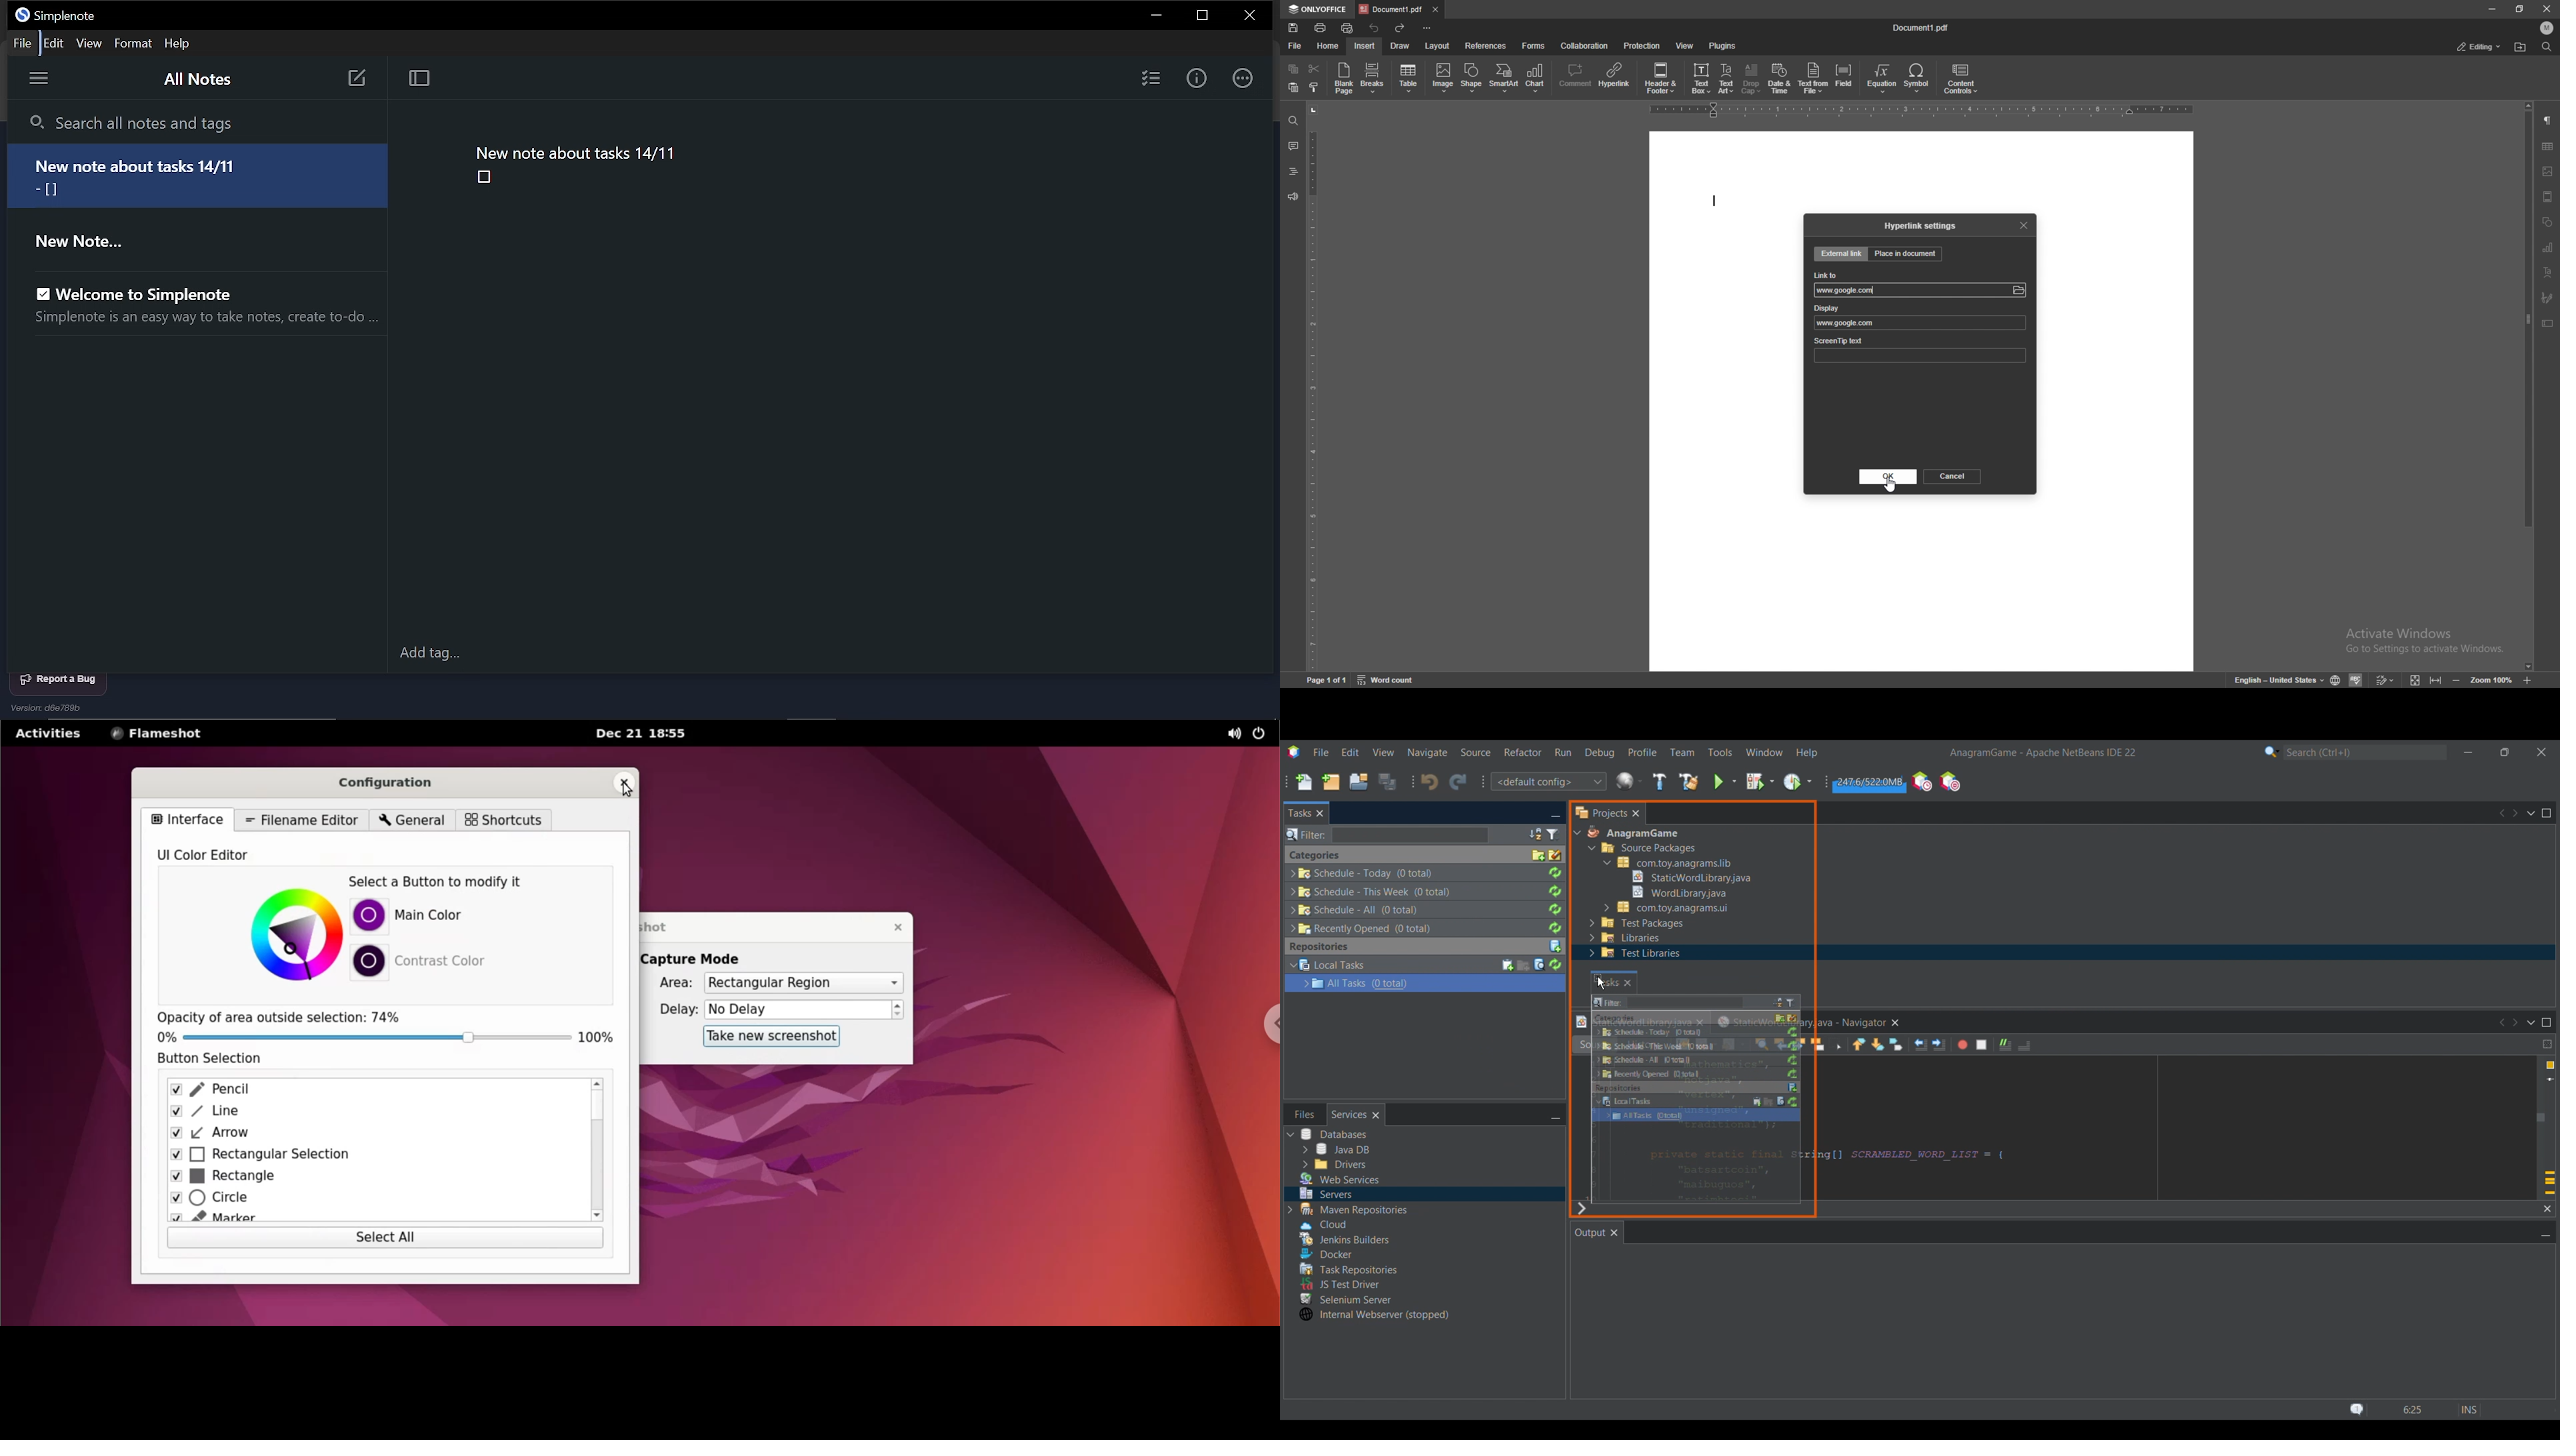 Image resolution: width=2576 pixels, height=1456 pixels. What do you see at coordinates (1577, 77) in the screenshot?
I see `comment` at bounding box center [1577, 77].